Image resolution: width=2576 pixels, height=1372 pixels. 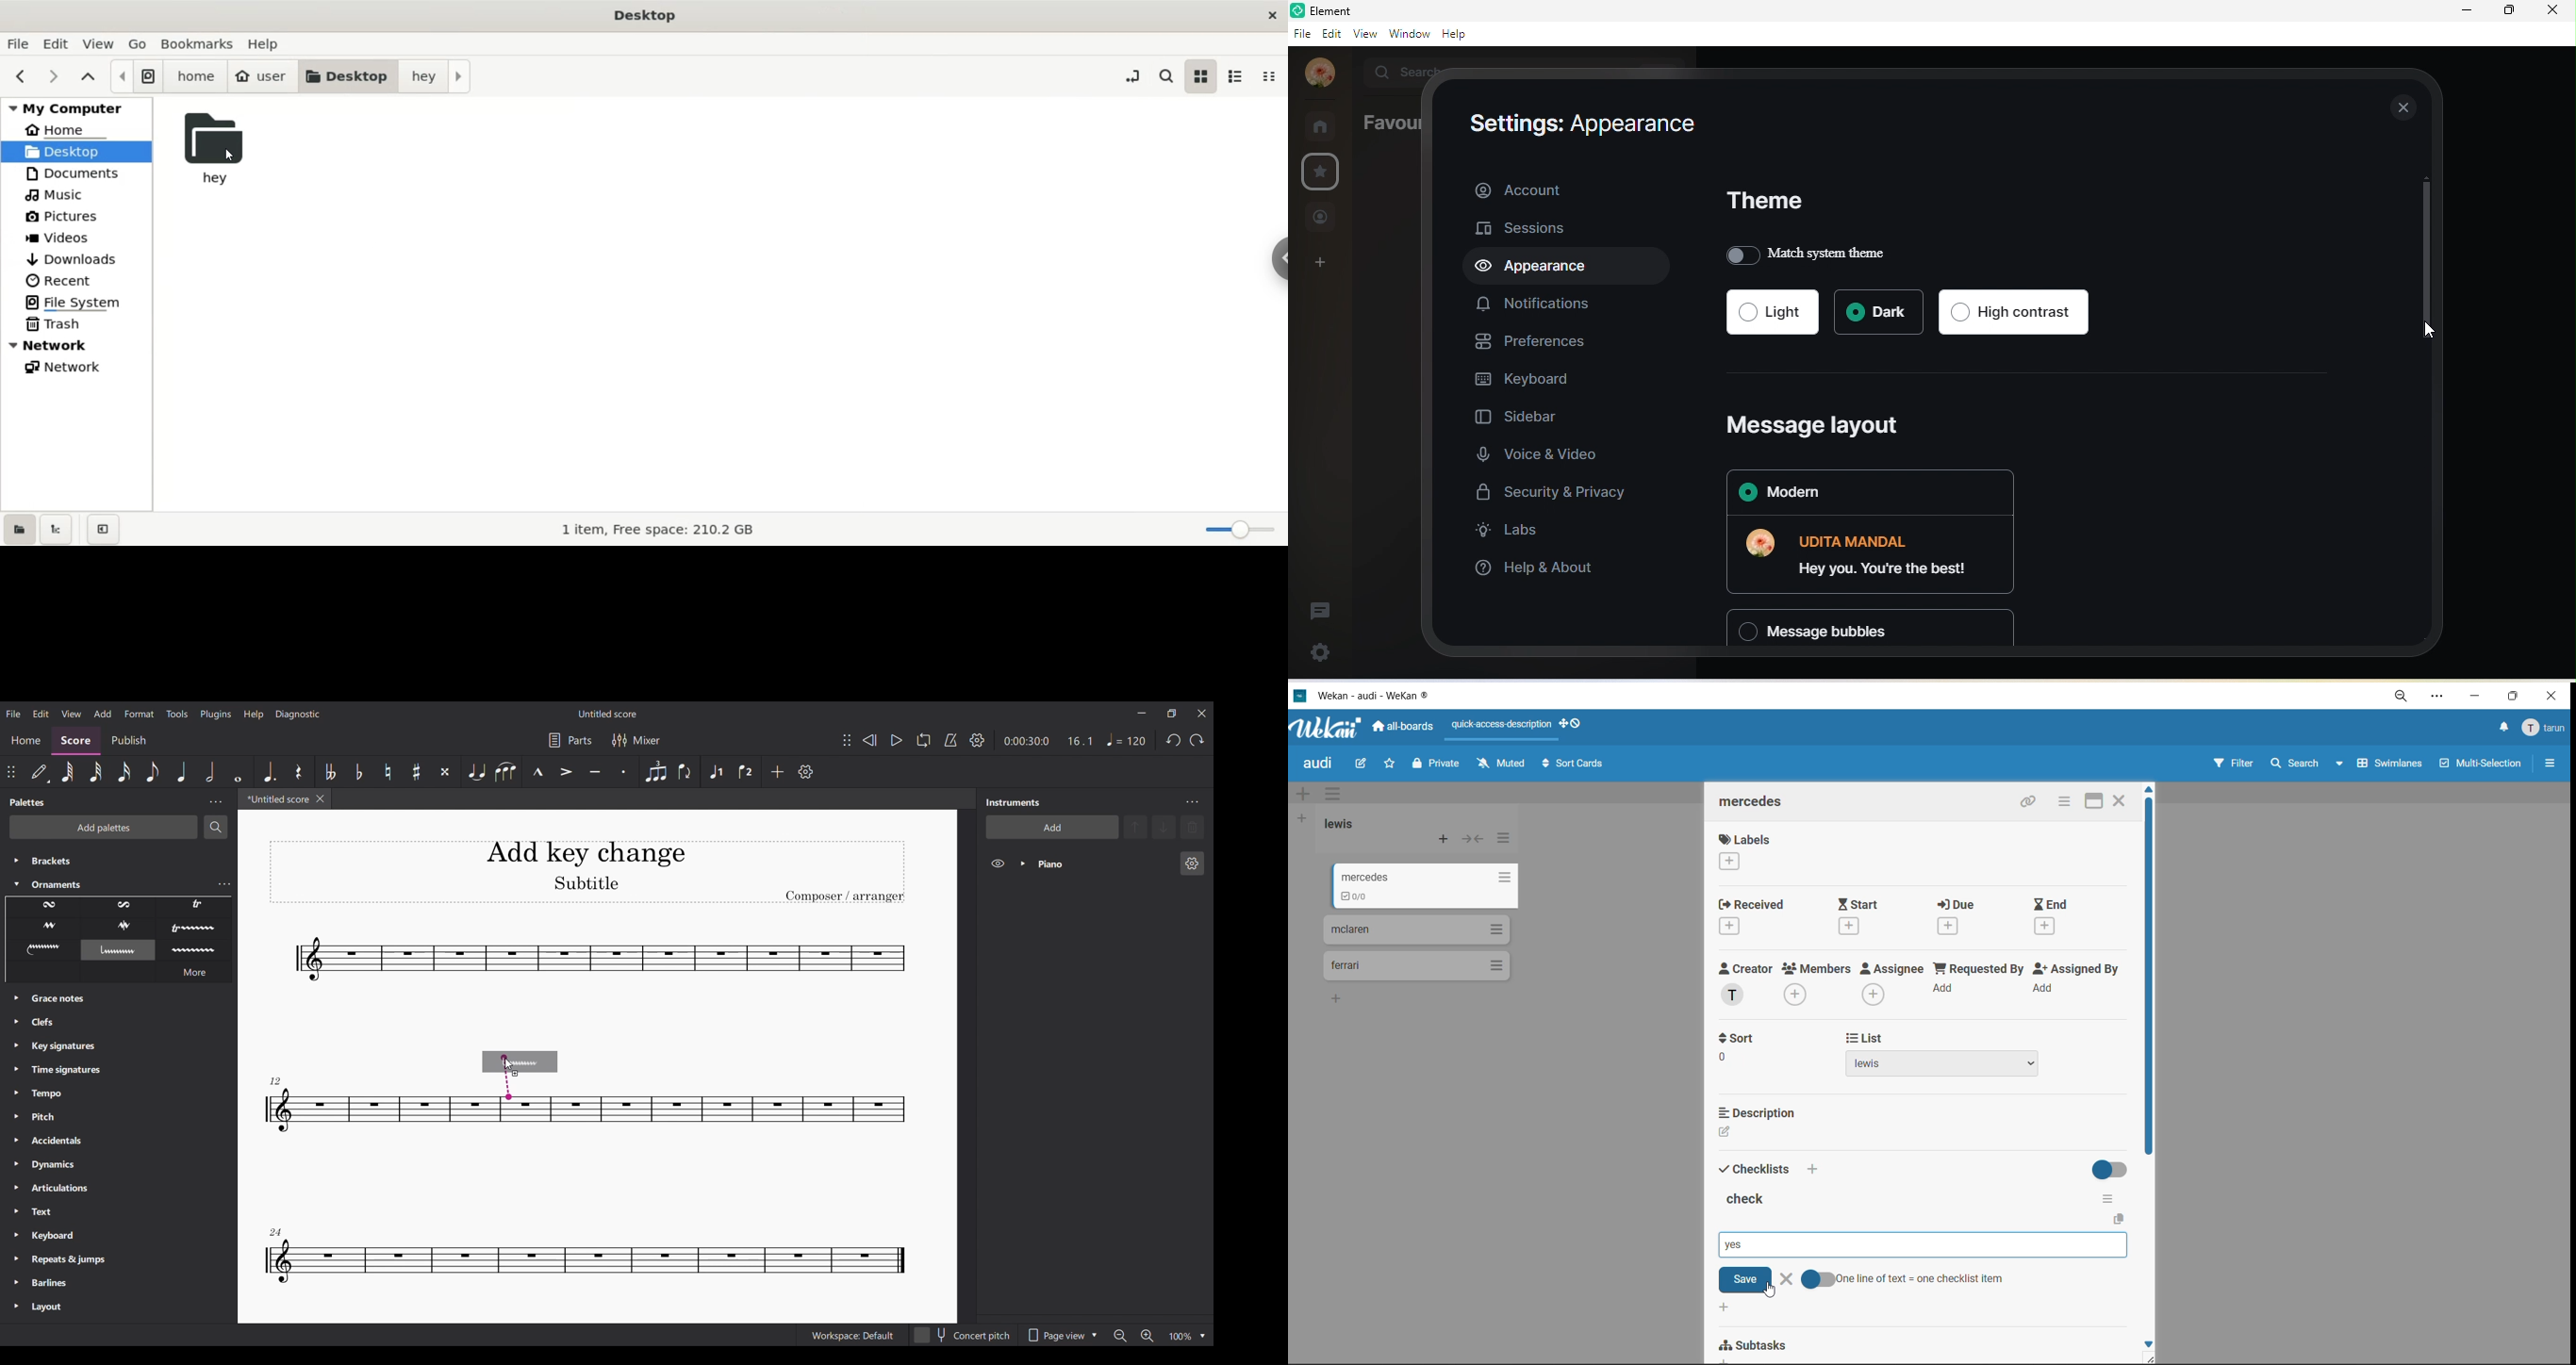 I want to click on theme, so click(x=1769, y=204).